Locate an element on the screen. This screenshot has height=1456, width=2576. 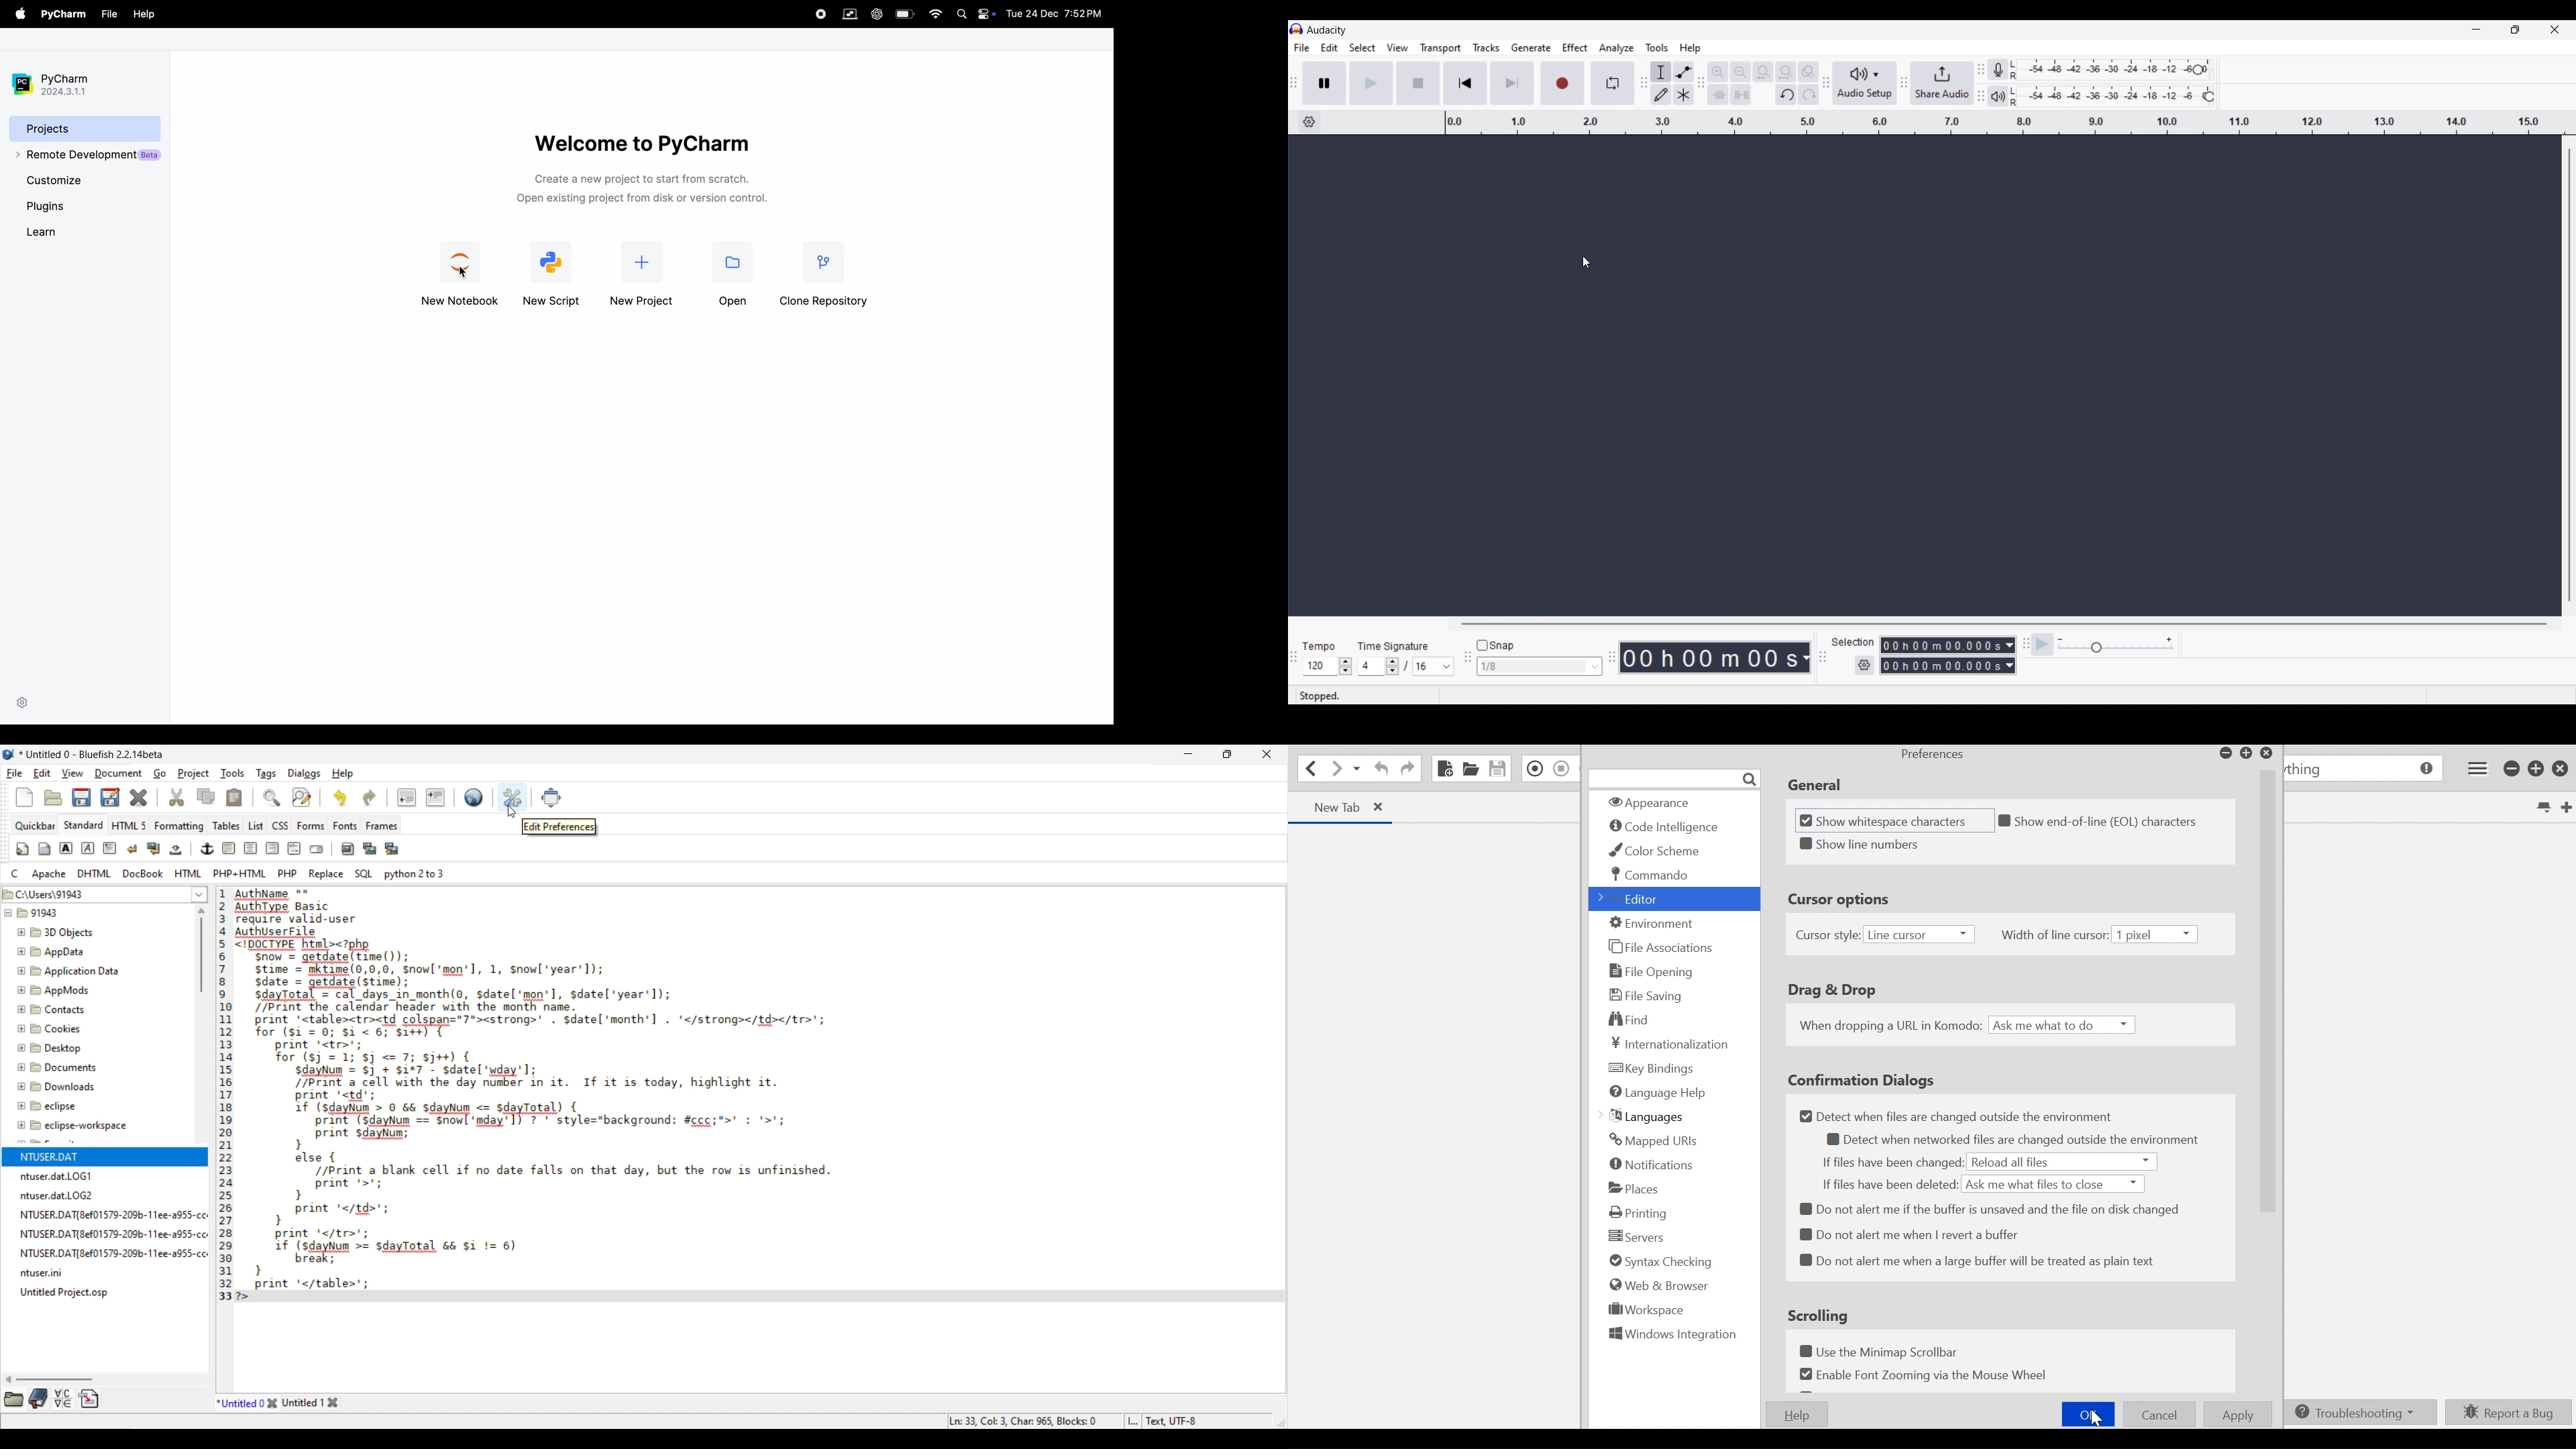
File Association is located at coordinates (1659, 946).